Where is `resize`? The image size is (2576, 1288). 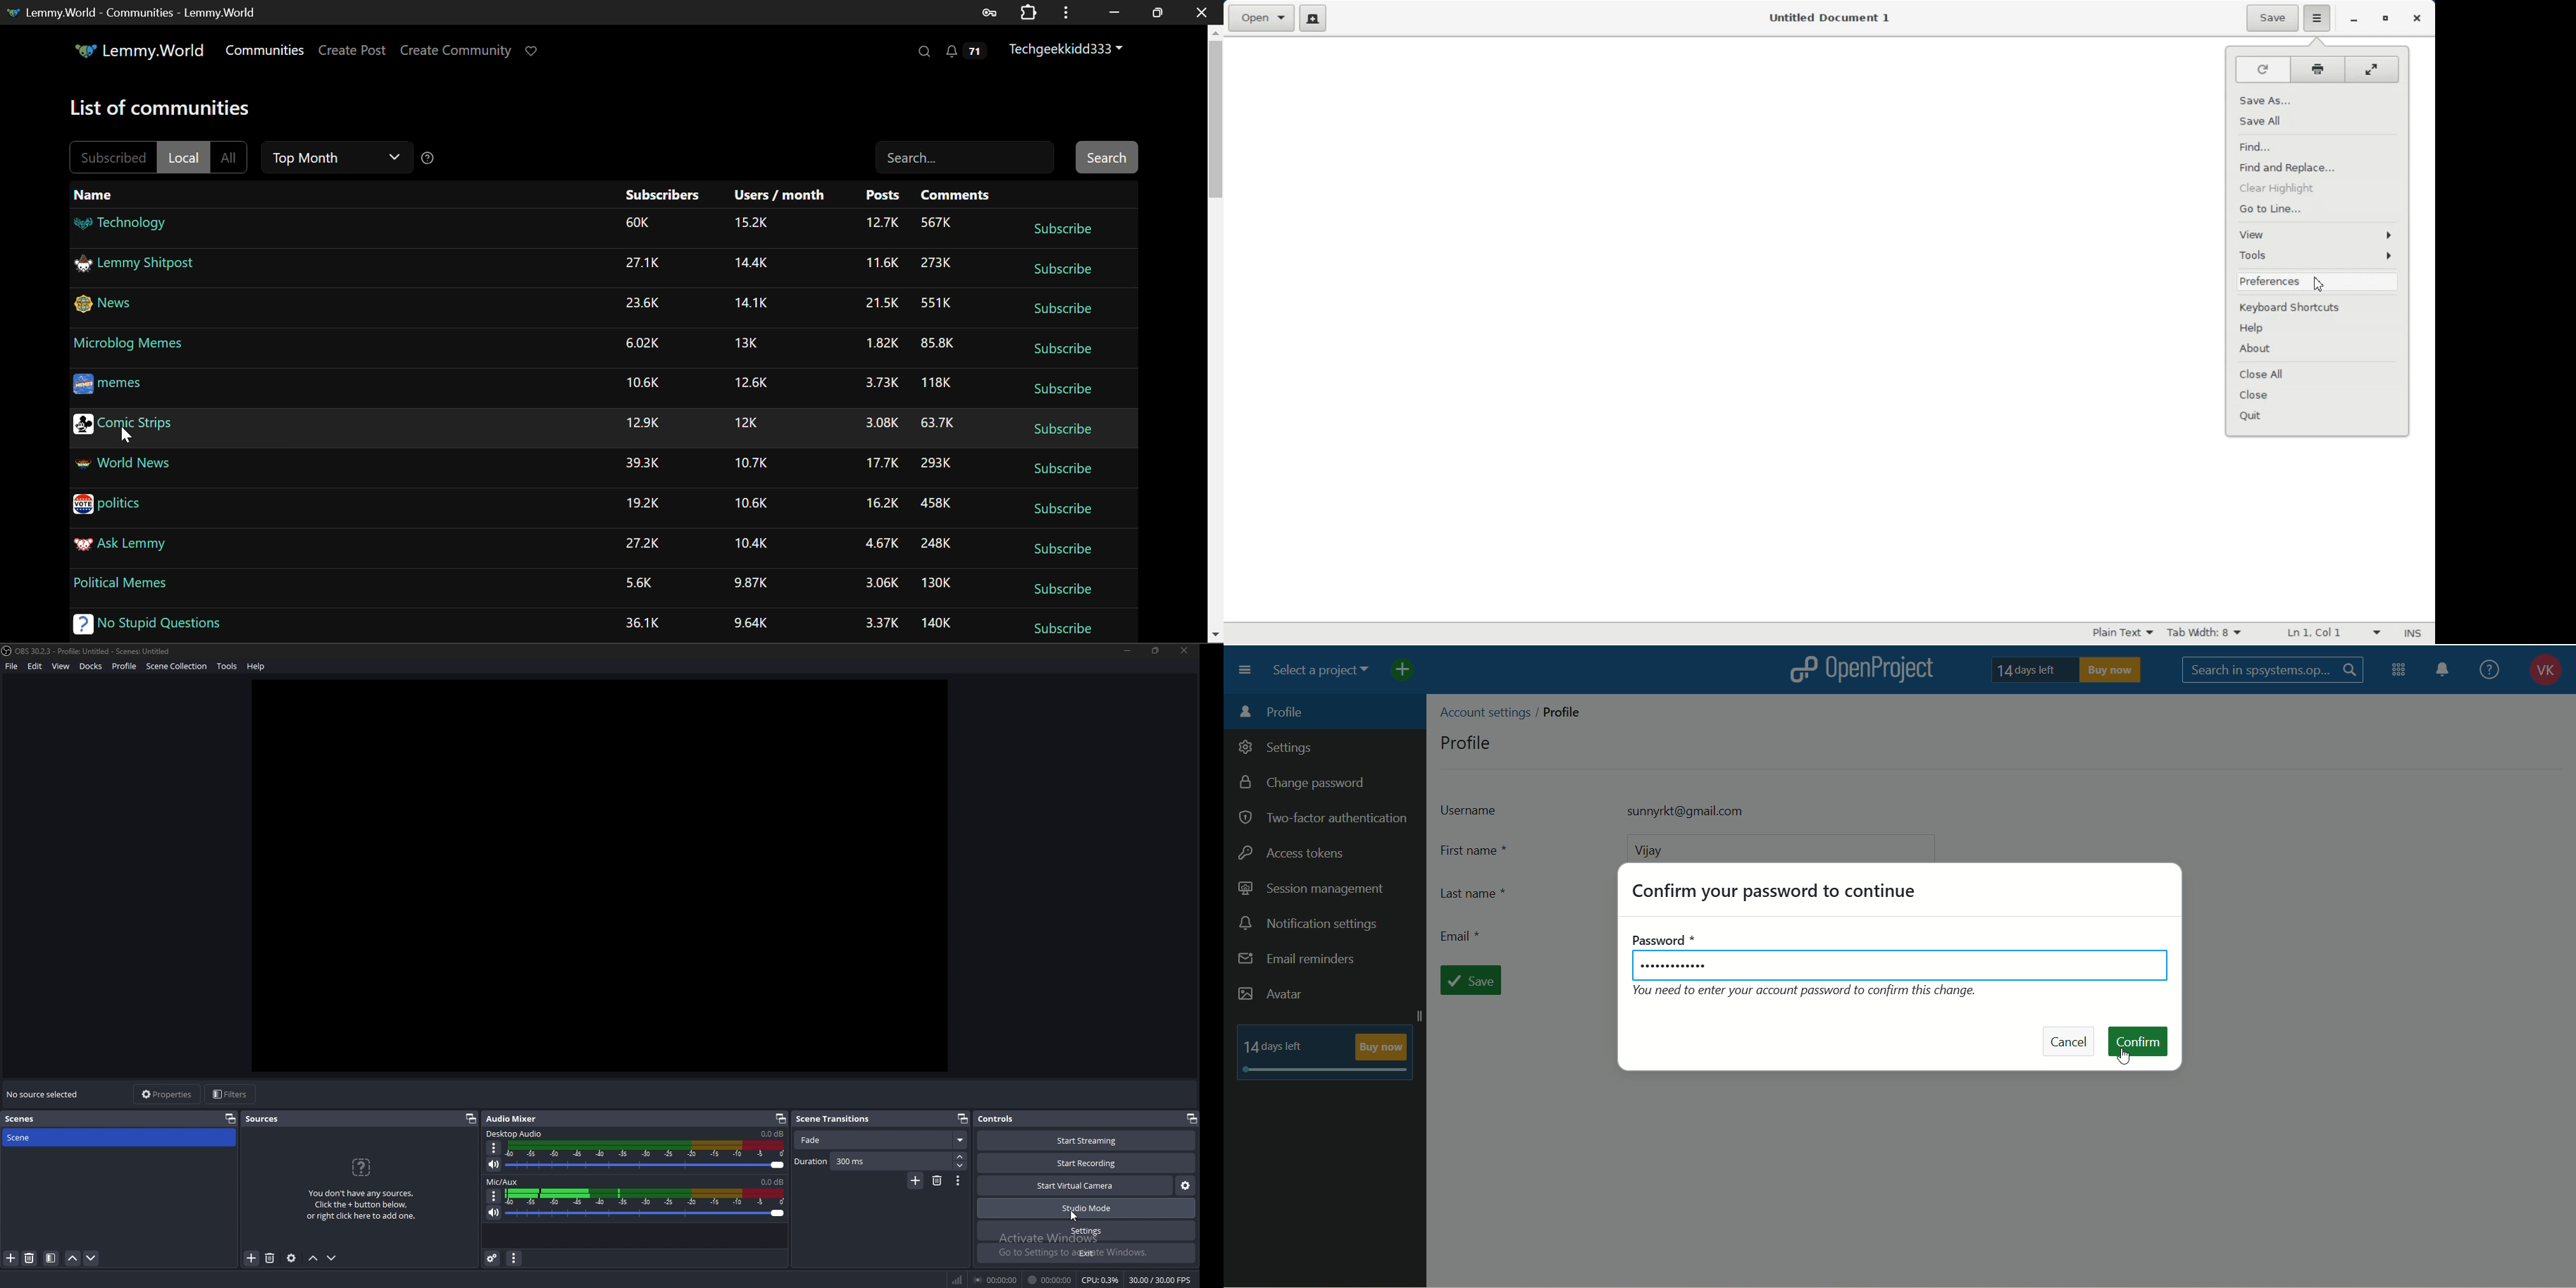
resize is located at coordinates (1156, 650).